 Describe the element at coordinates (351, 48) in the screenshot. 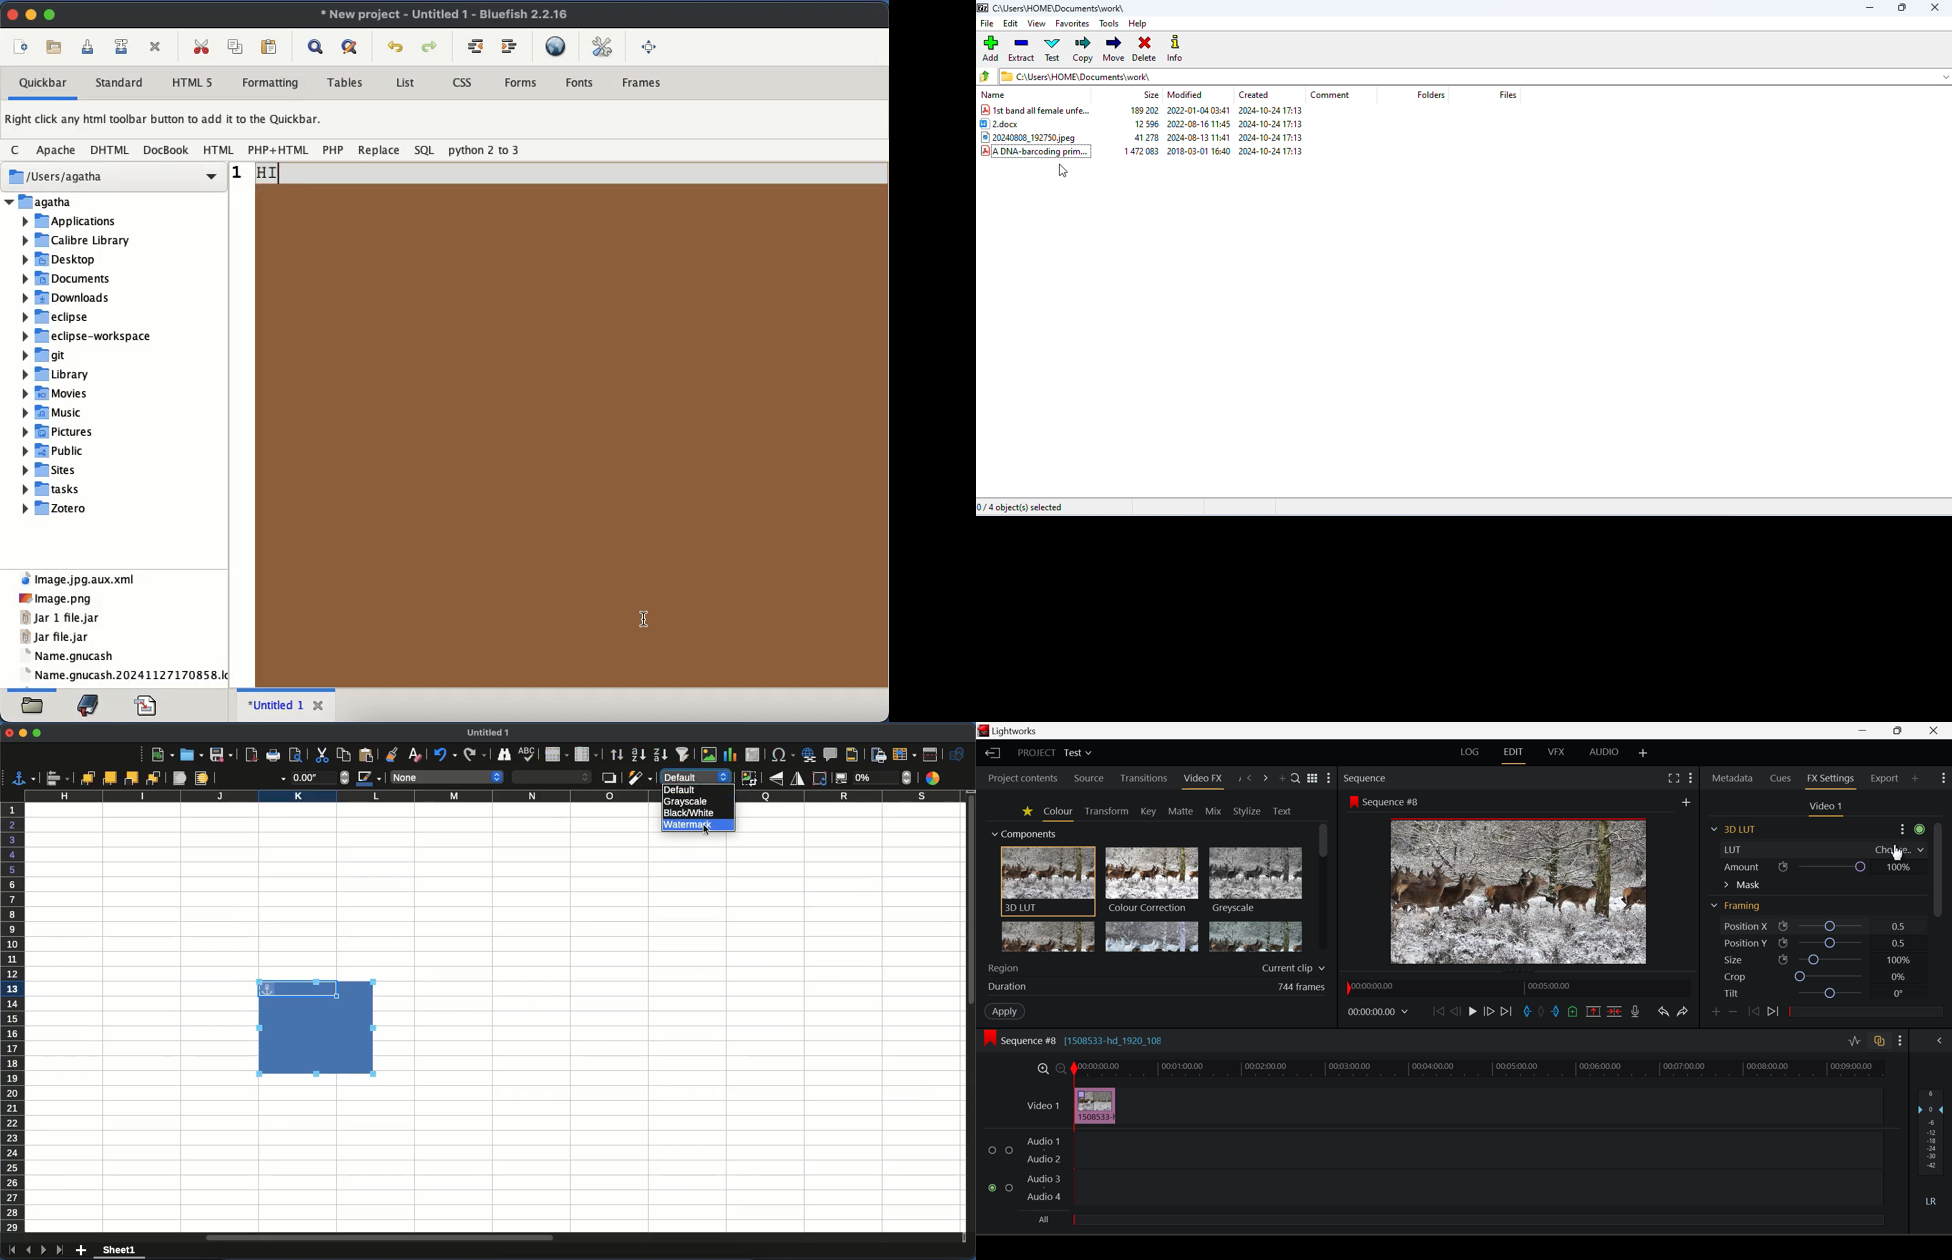

I see `advanced find and replace` at that location.